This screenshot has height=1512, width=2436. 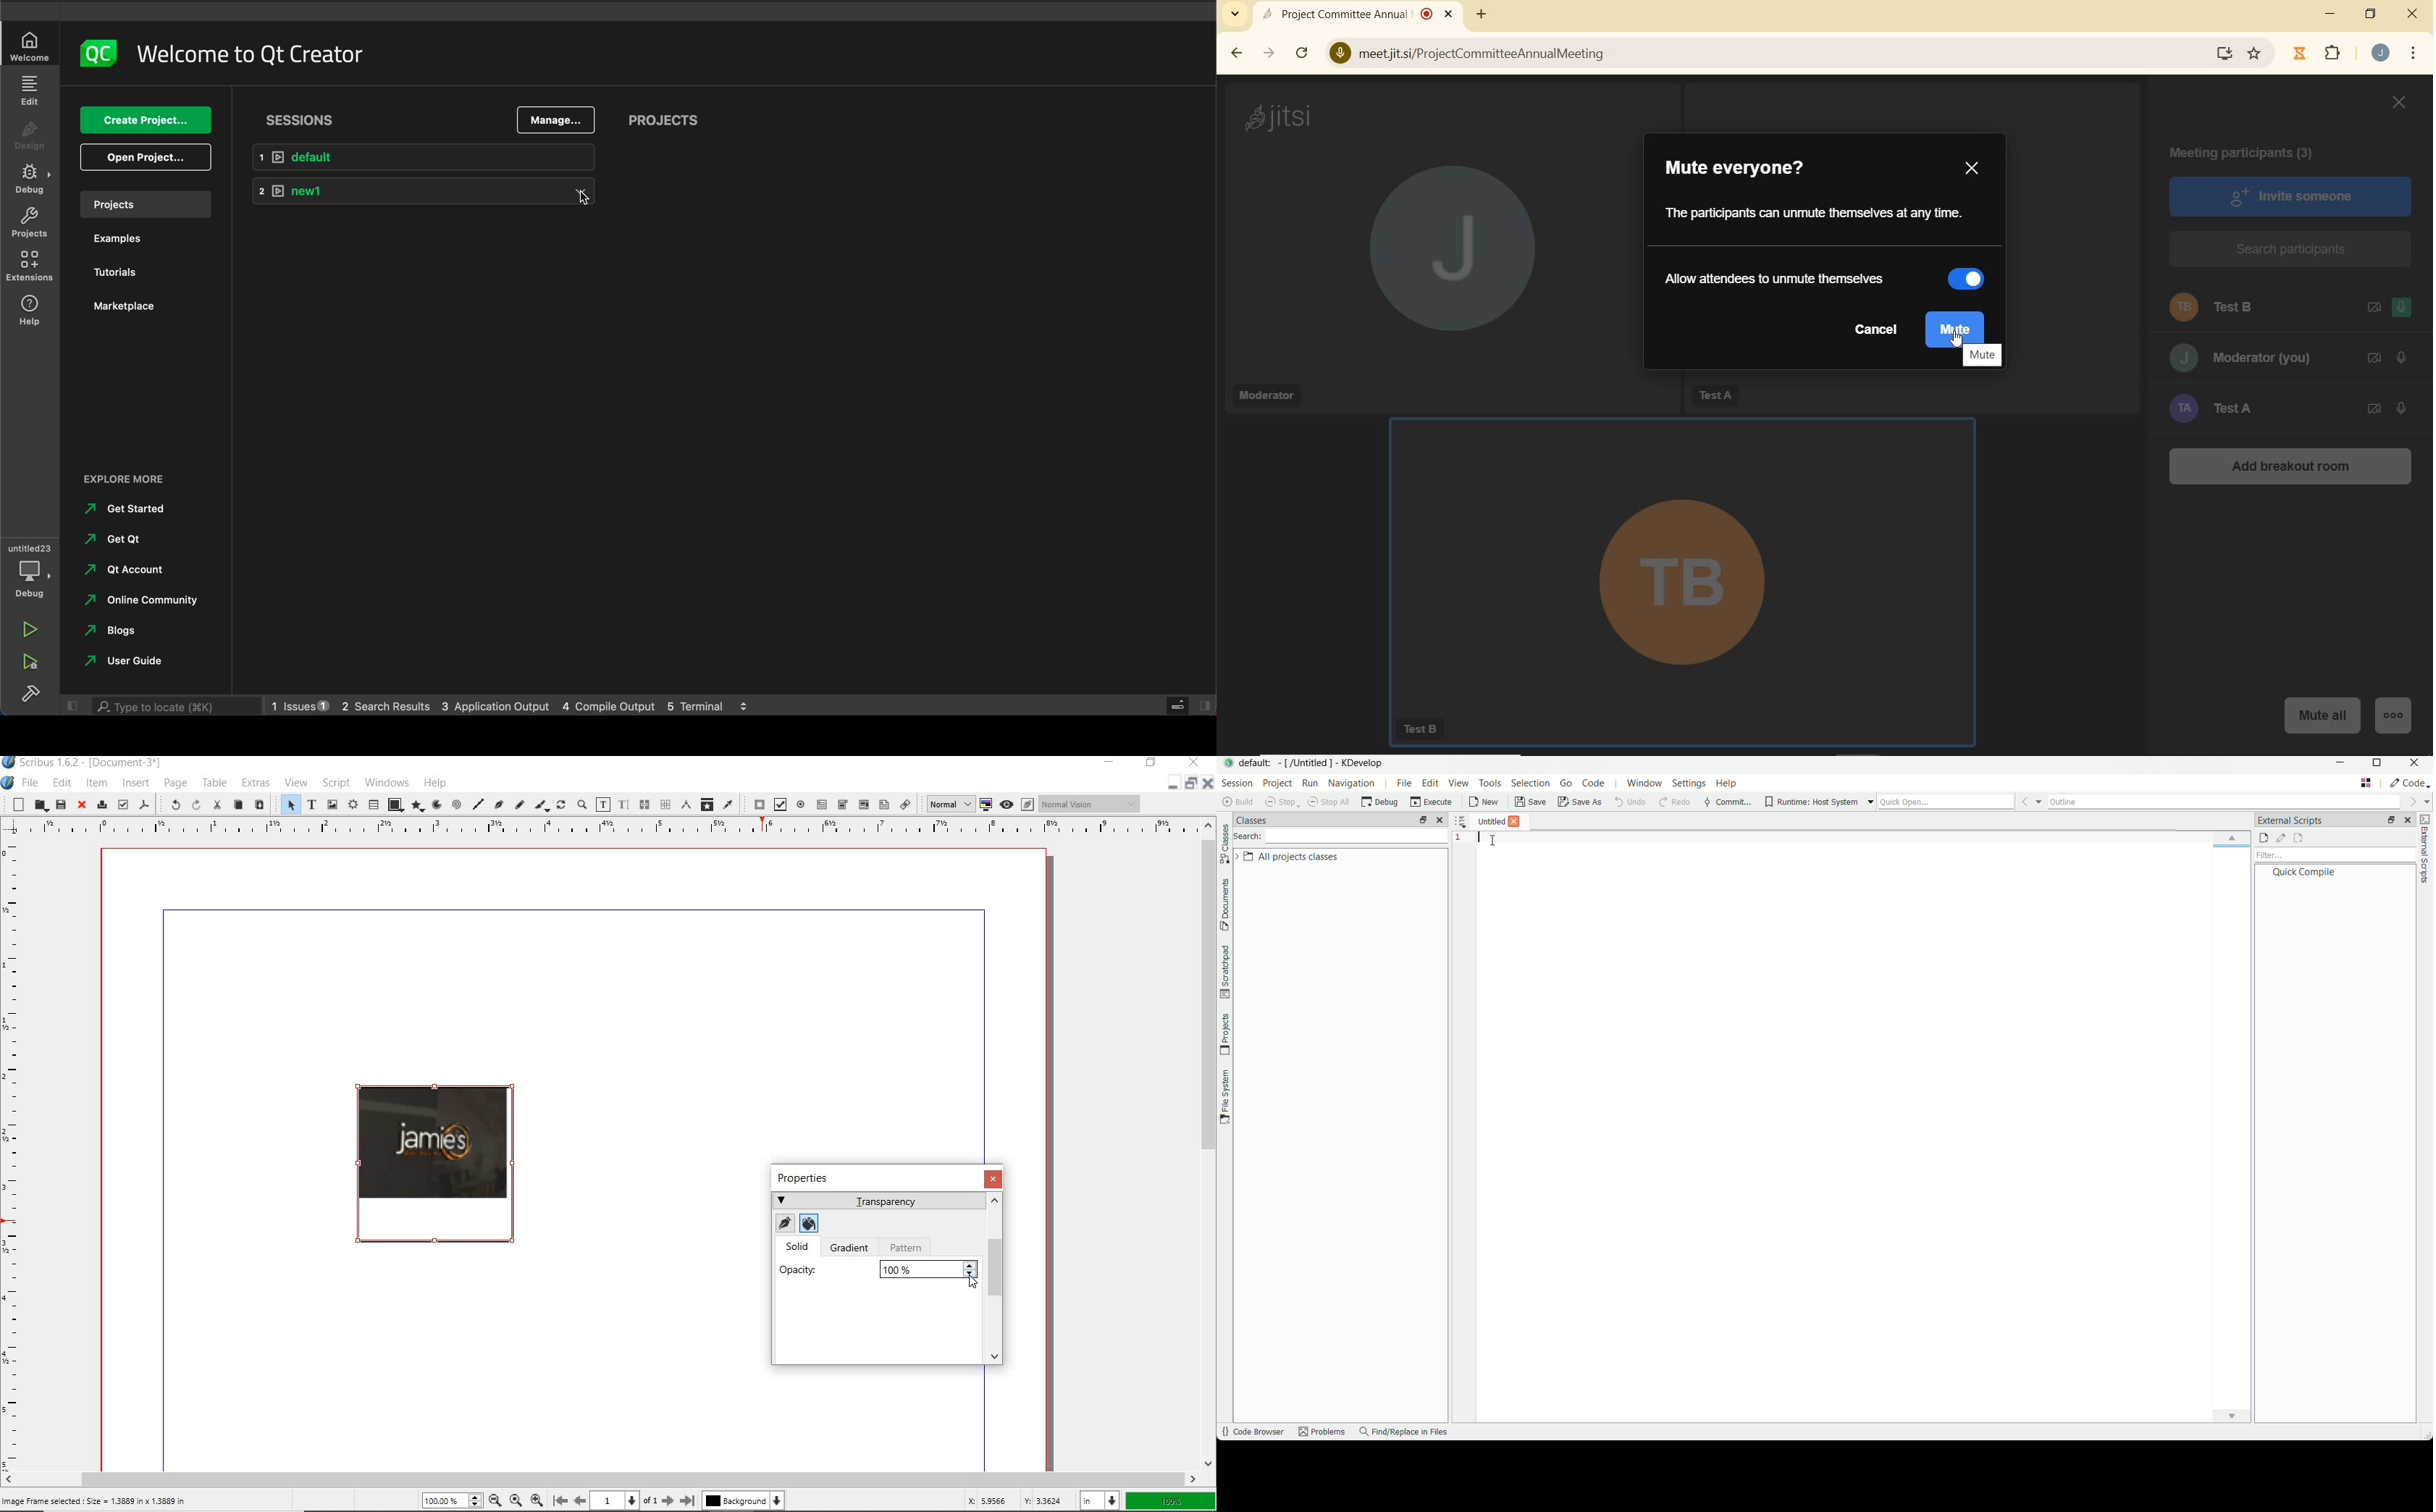 I want to click on zoom to, so click(x=516, y=1502).